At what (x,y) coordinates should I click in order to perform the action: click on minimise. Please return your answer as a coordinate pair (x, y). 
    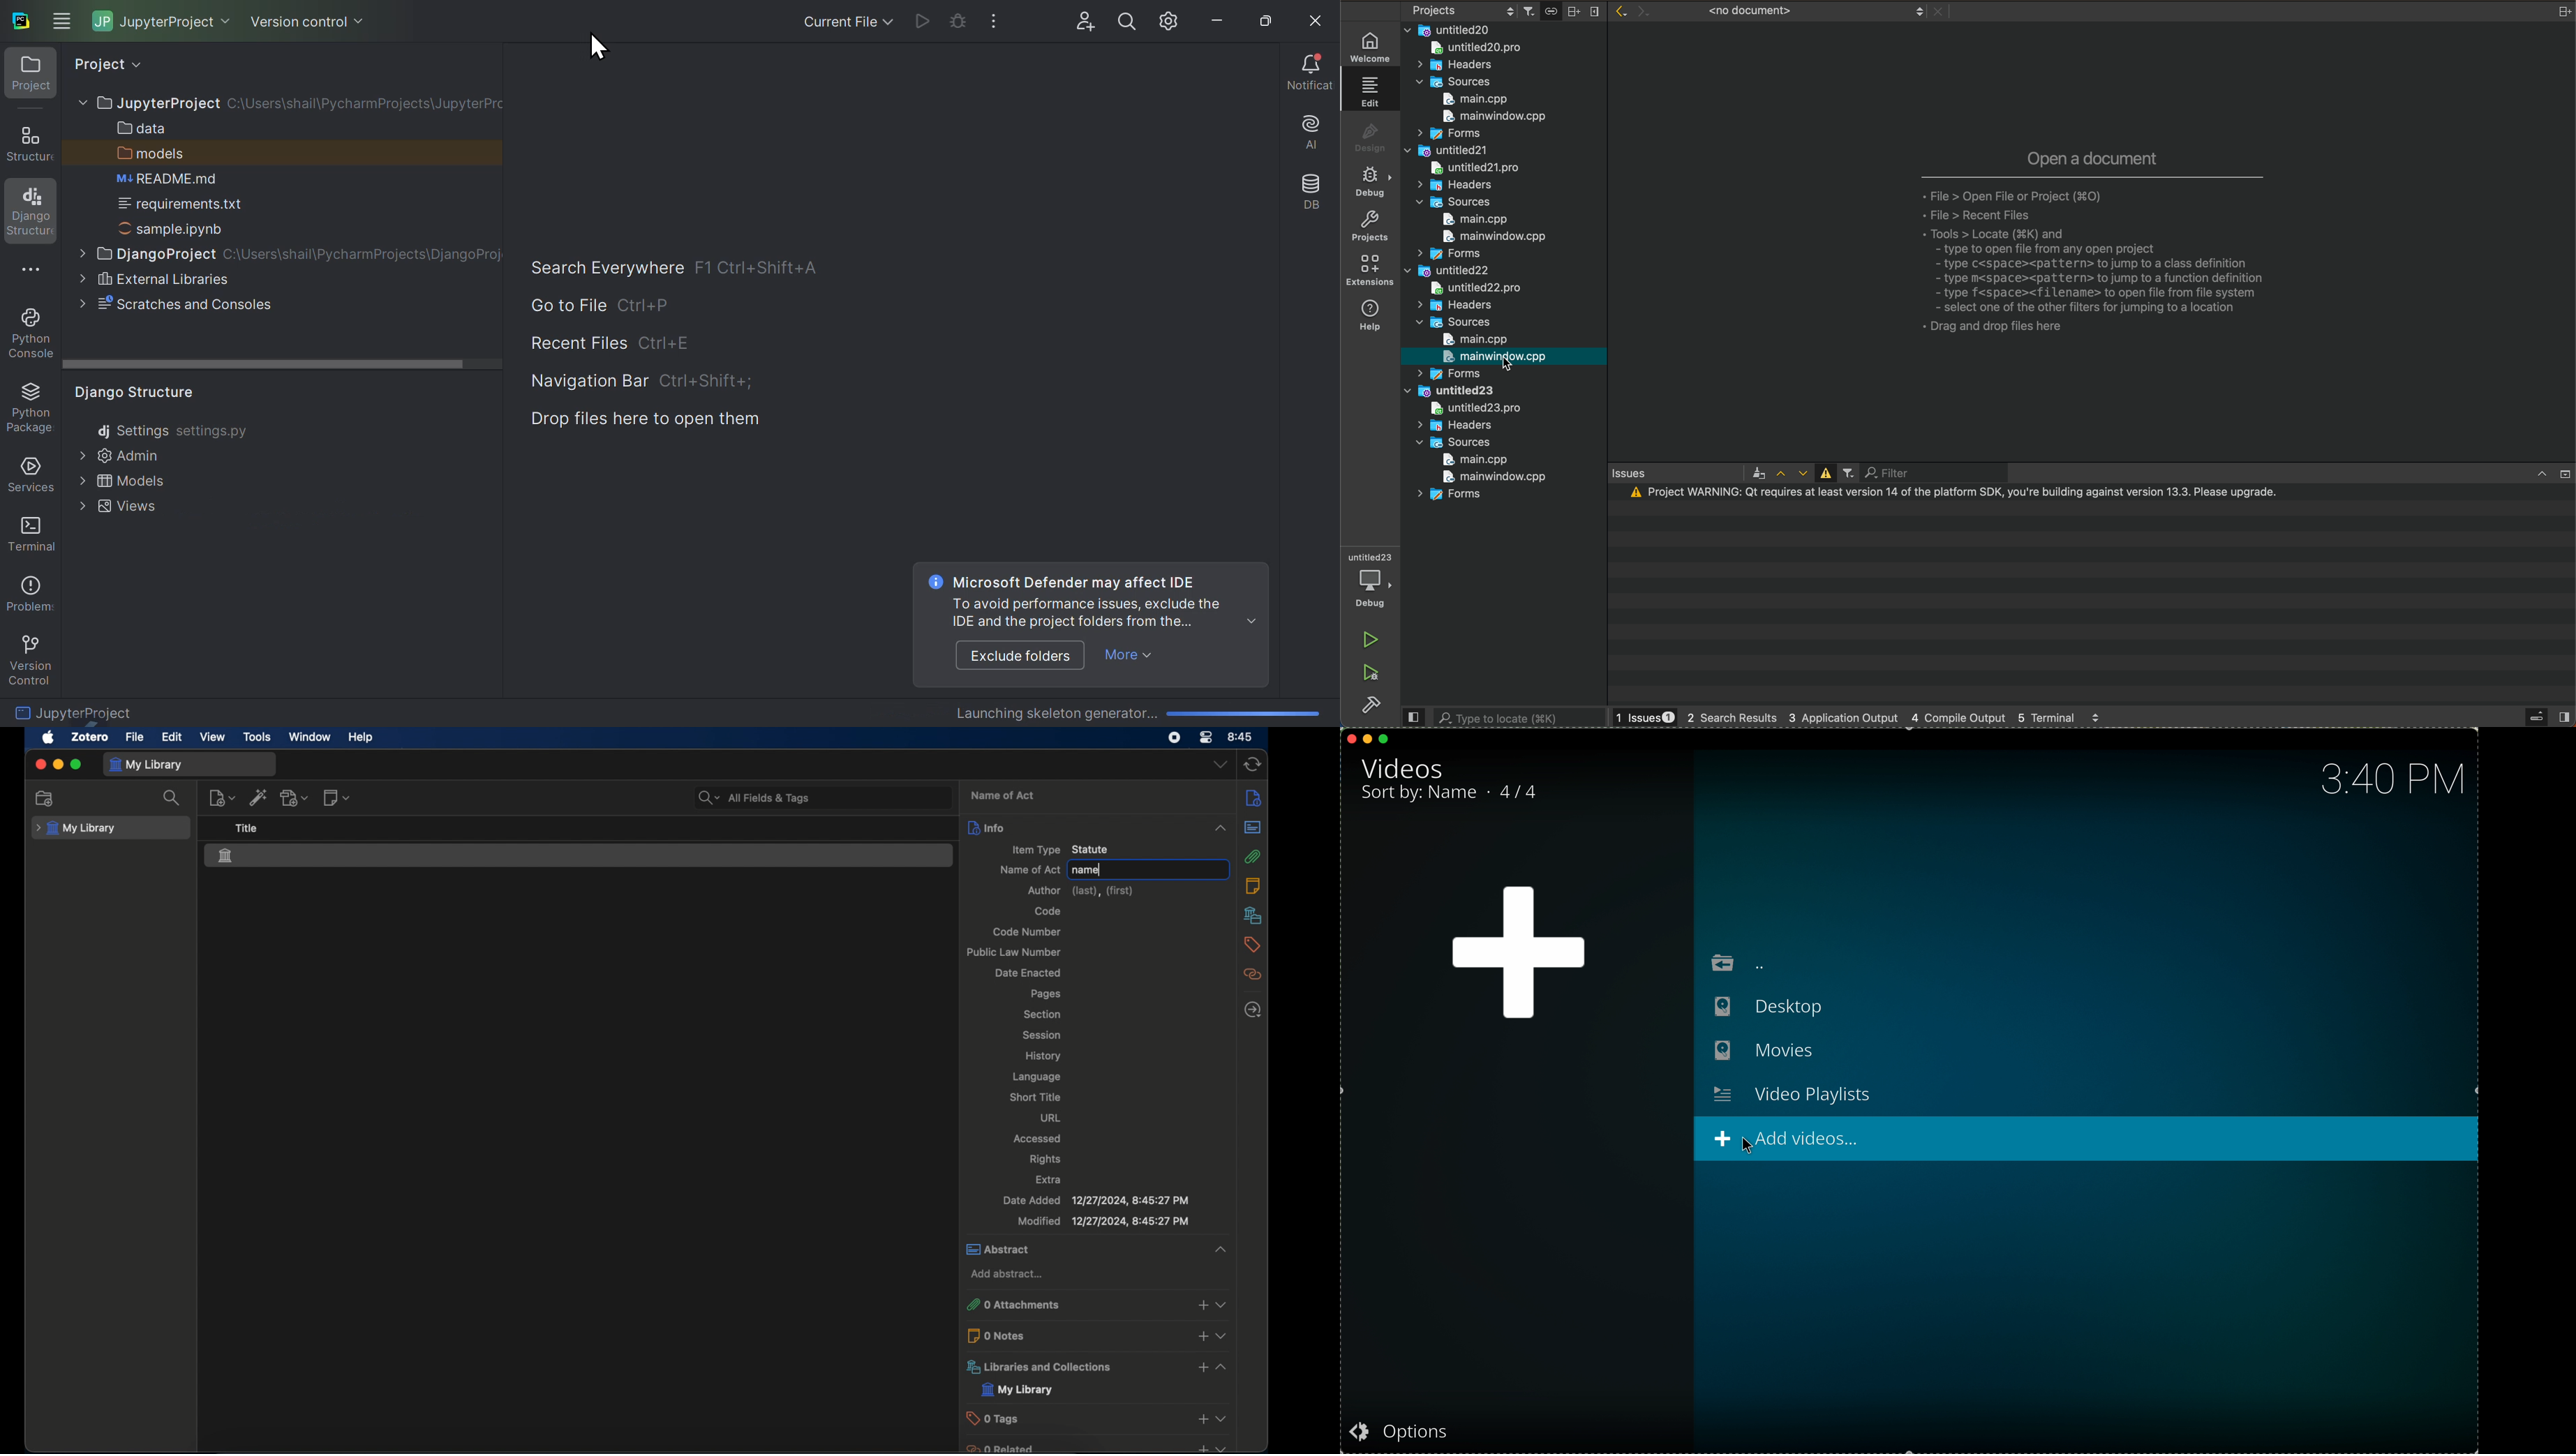
    Looking at the image, I should click on (1367, 738).